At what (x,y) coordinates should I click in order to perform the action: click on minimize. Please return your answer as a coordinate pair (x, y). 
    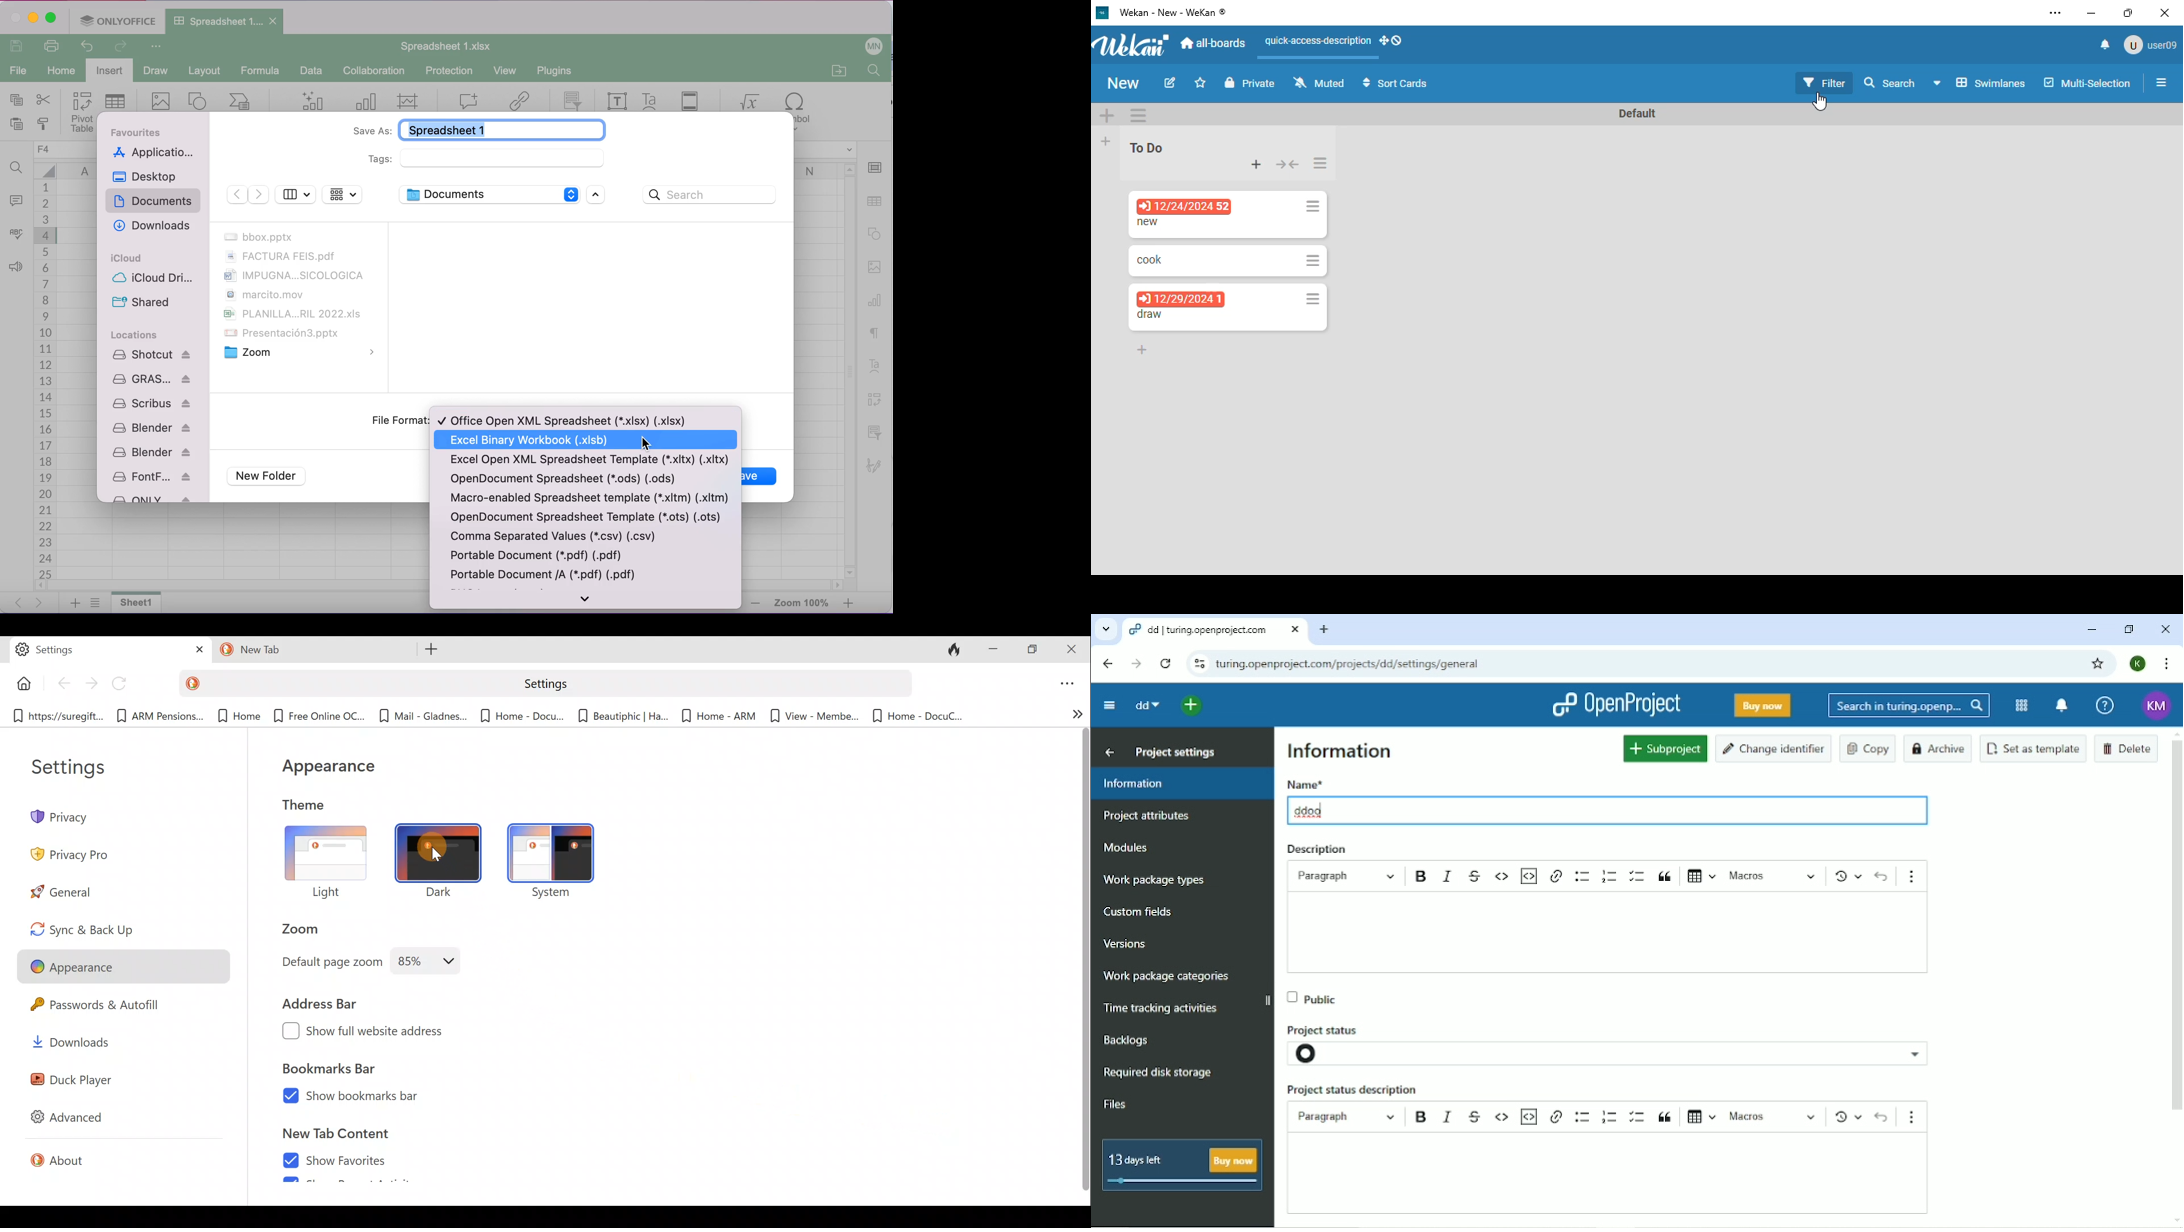
    Looking at the image, I should click on (2096, 13).